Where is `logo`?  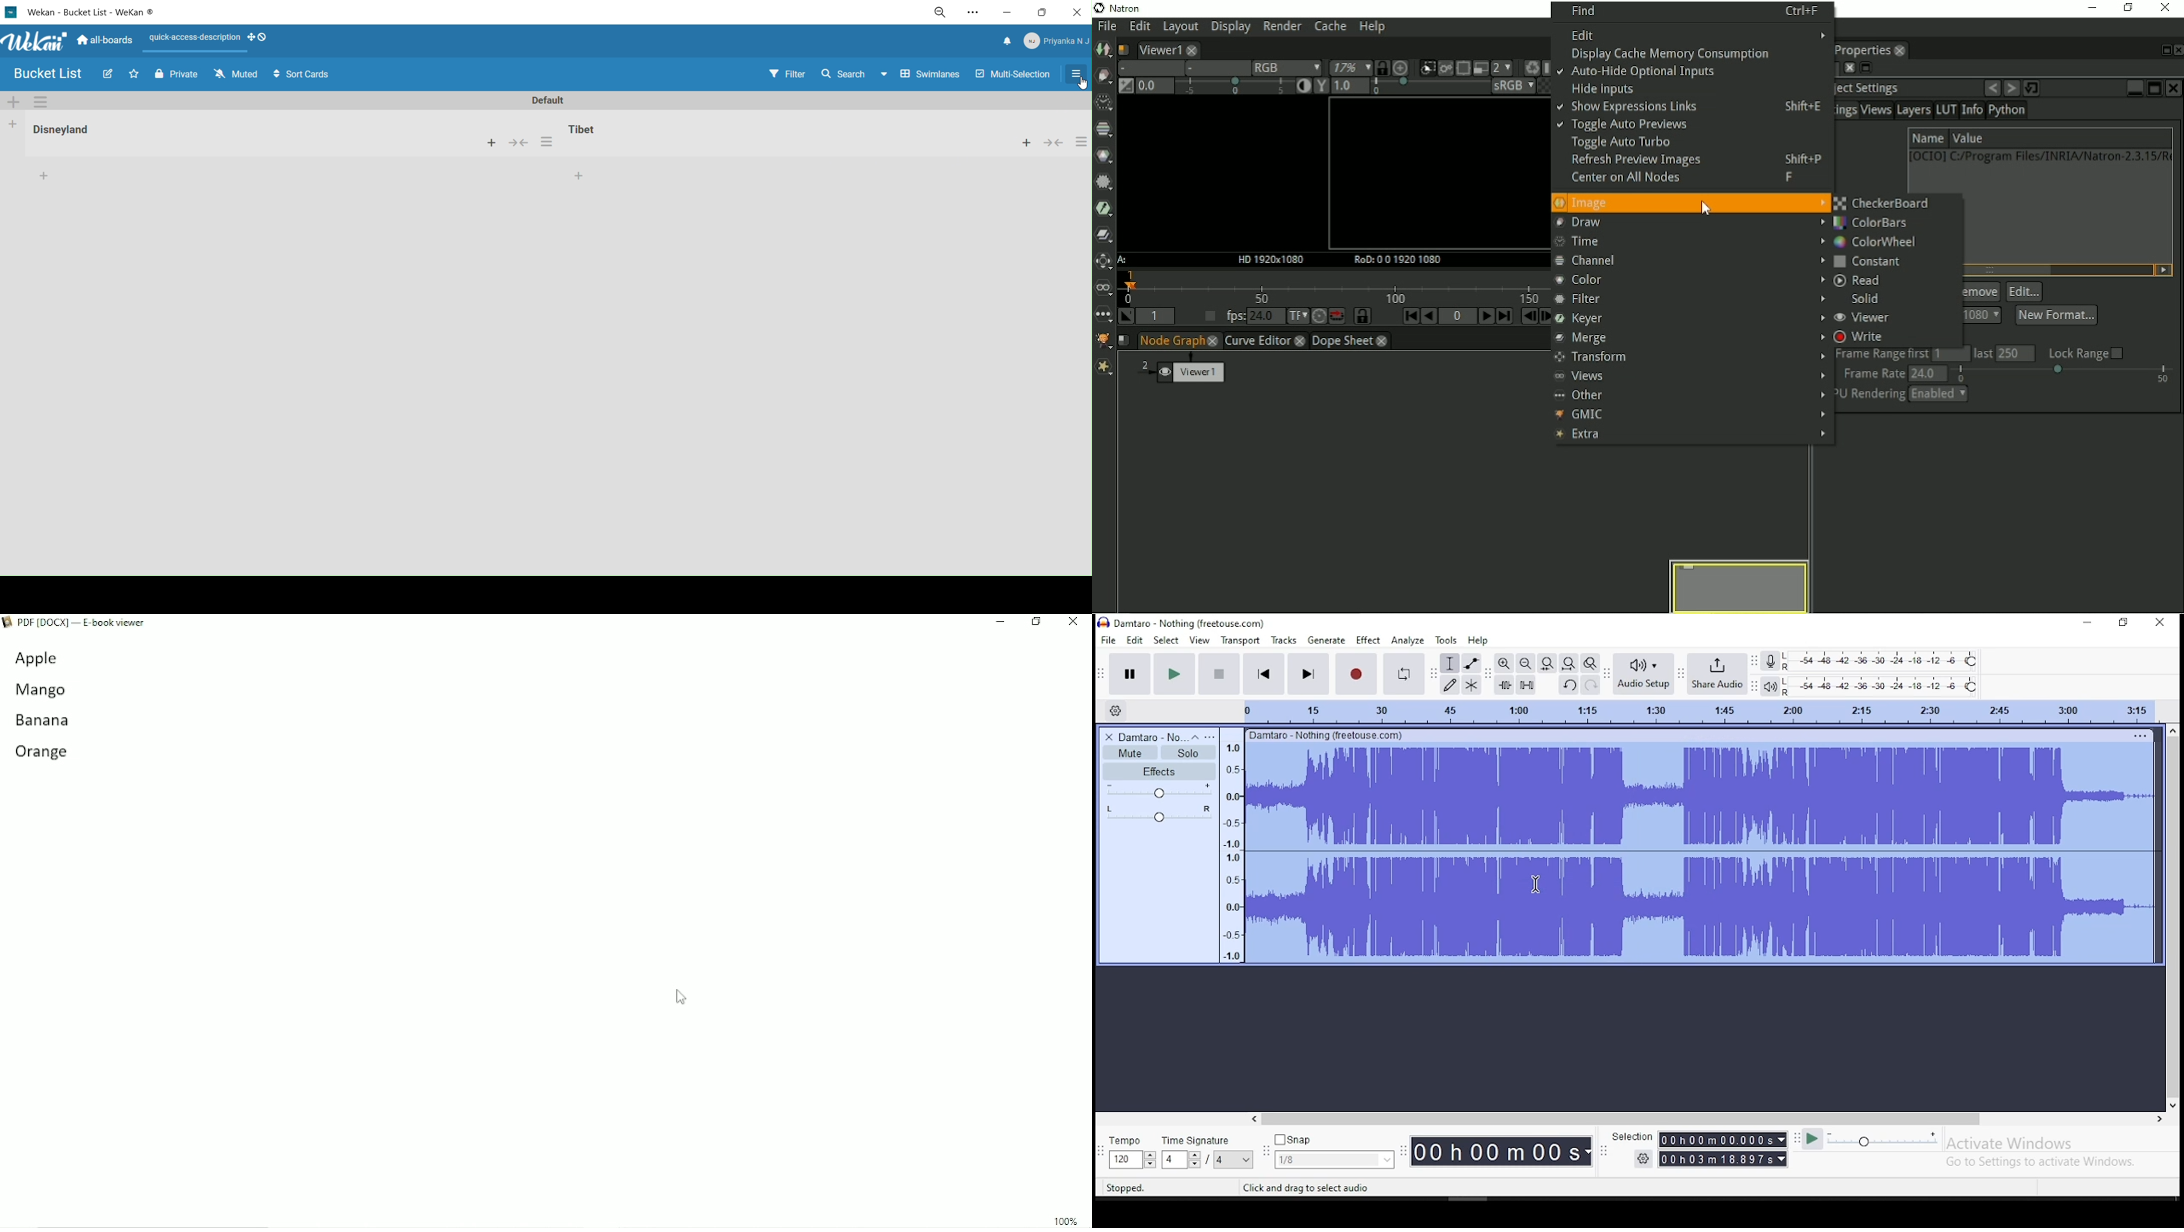
logo is located at coordinates (11, 12).